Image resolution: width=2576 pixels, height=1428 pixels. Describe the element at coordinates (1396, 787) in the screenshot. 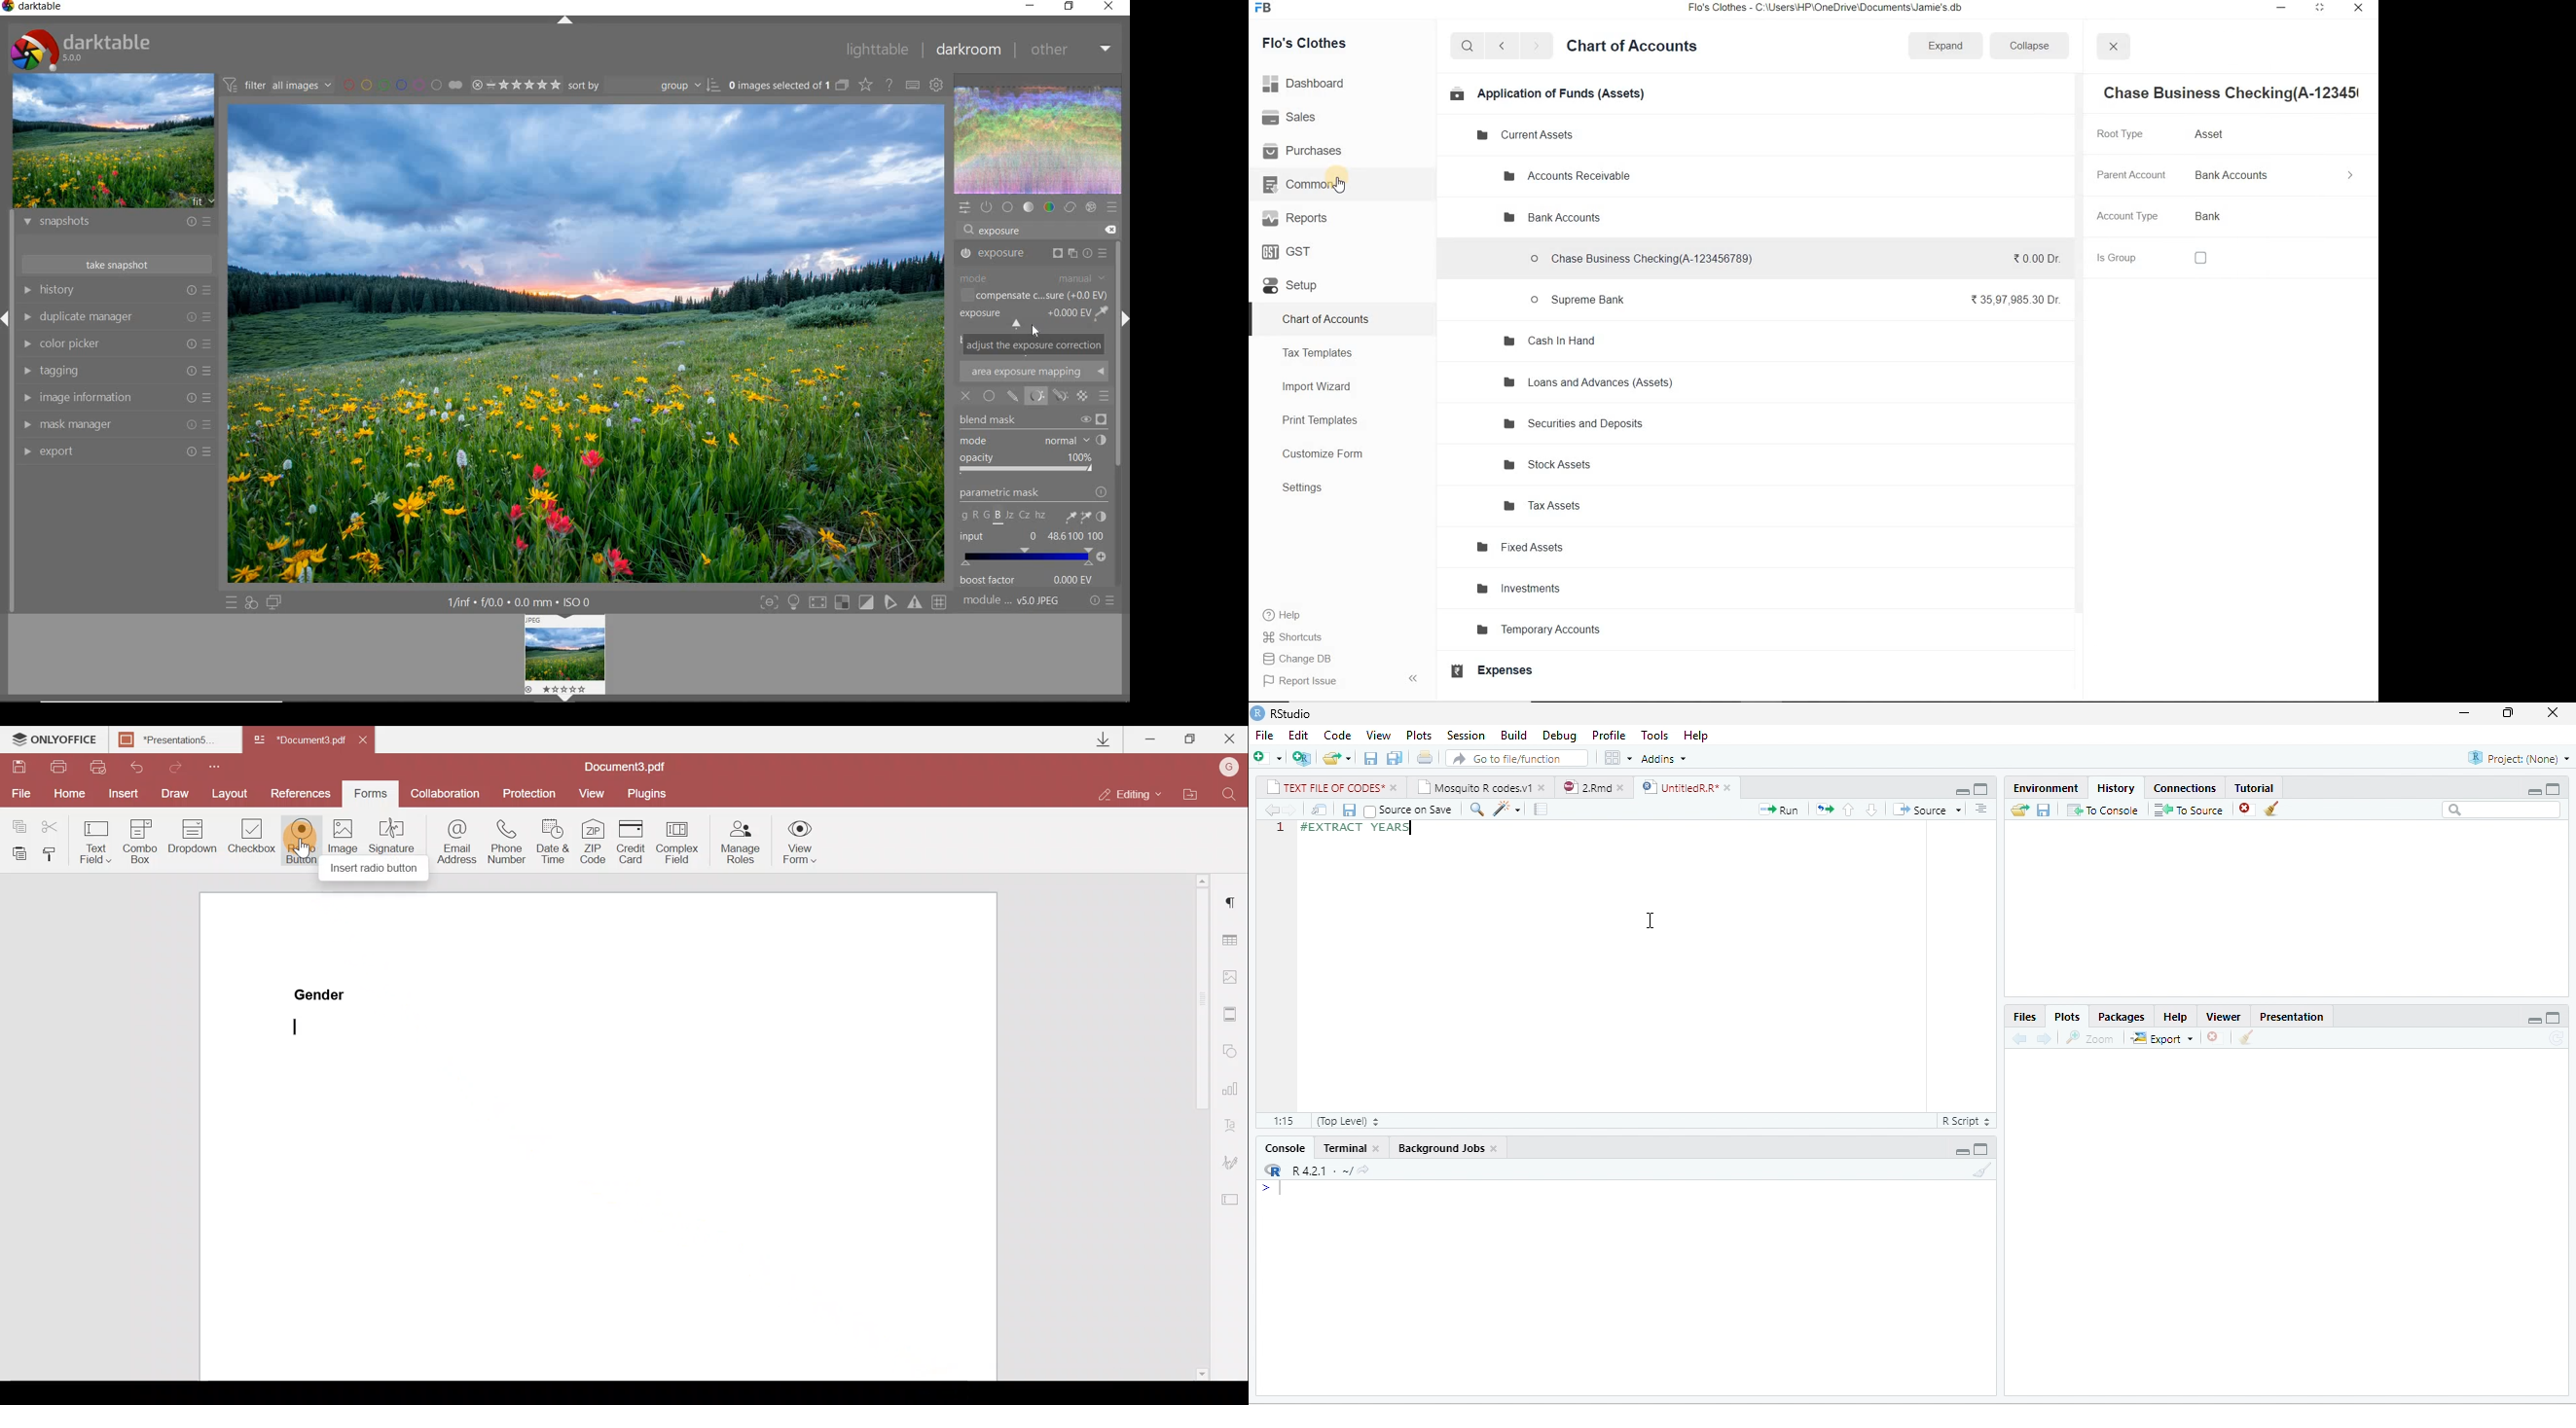

I see `close` at that location.